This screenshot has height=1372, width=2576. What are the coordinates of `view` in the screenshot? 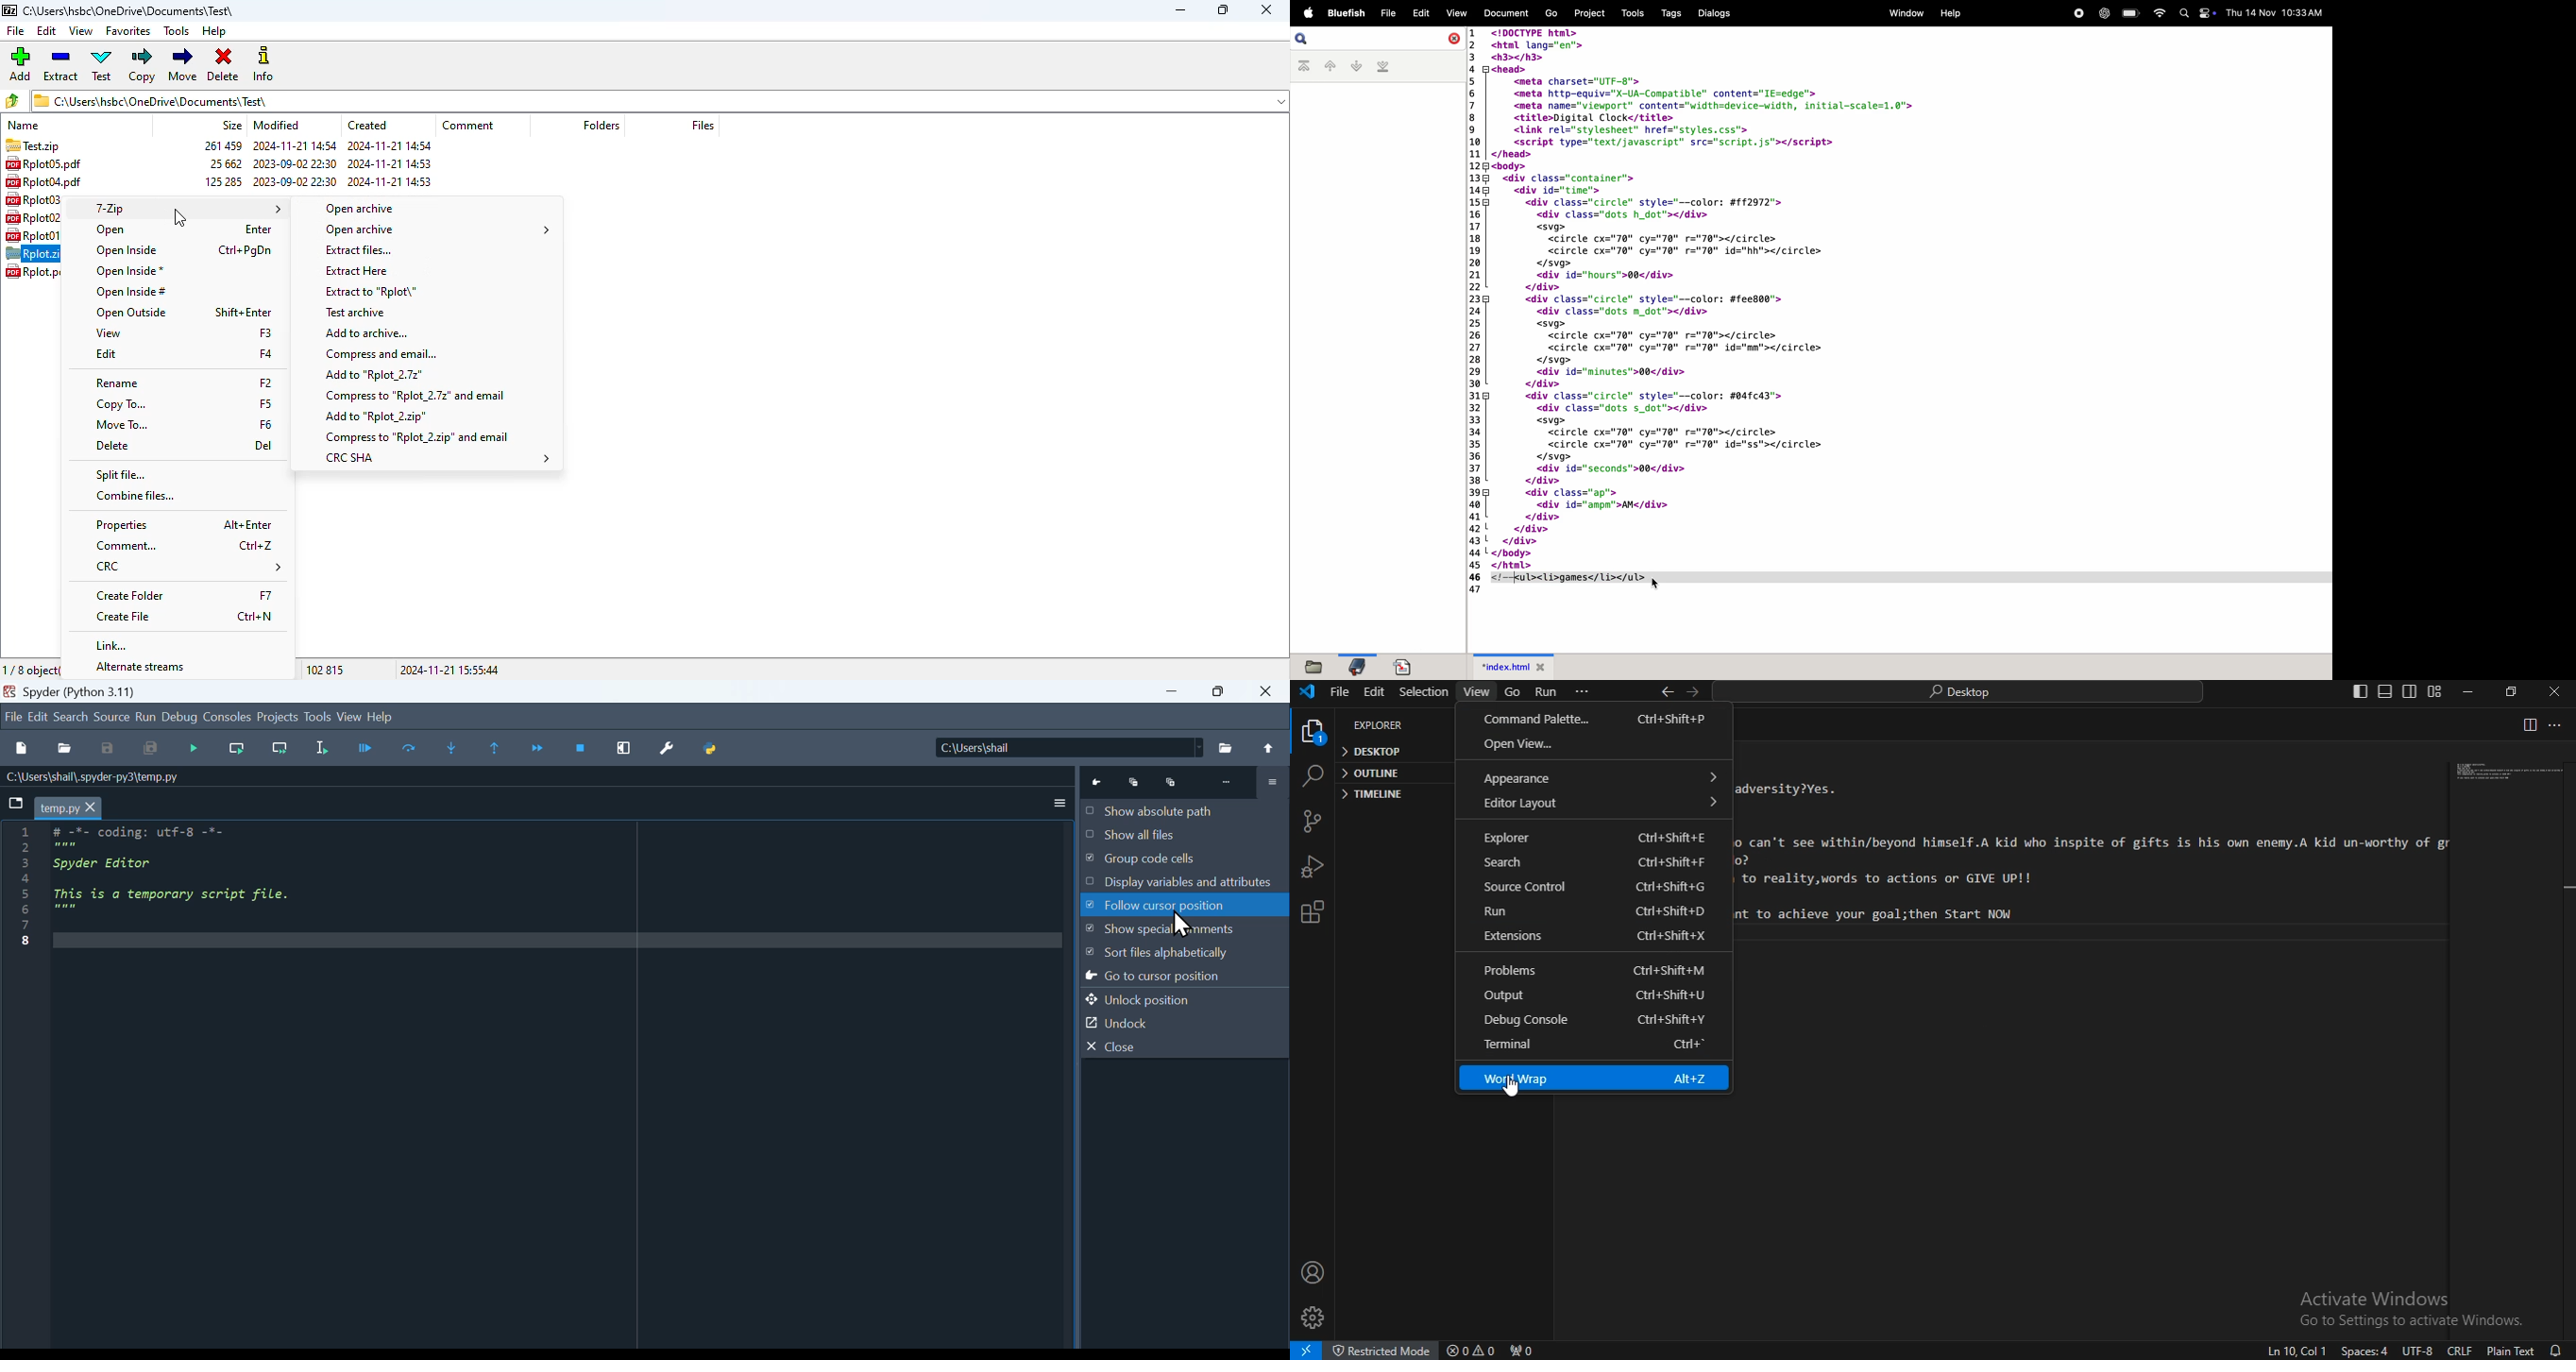 It's located at (109, 333).